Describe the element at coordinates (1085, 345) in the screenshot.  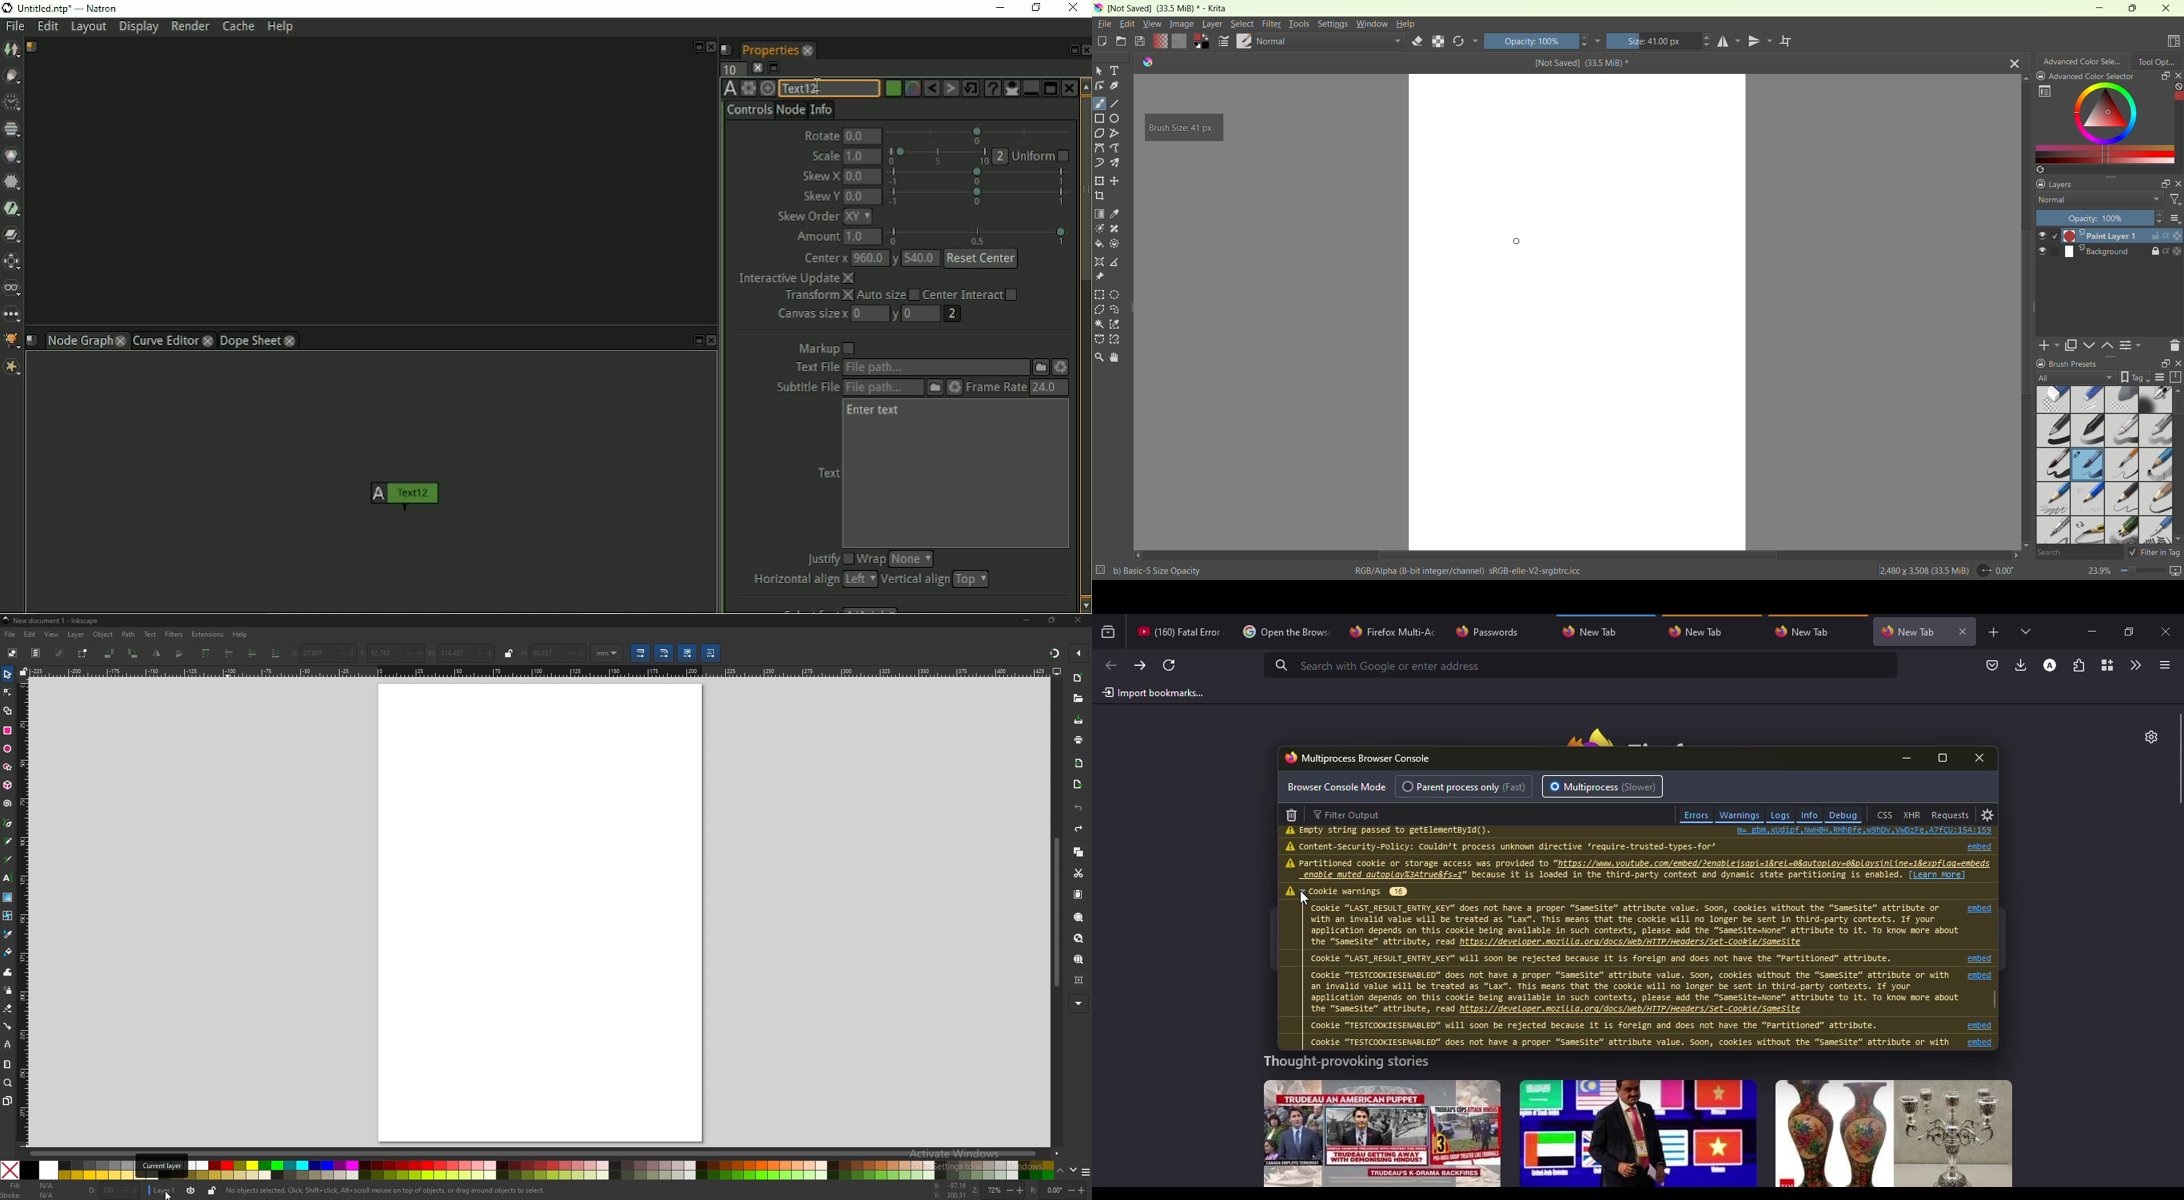
I see `Vertical scrollbar` at that location.